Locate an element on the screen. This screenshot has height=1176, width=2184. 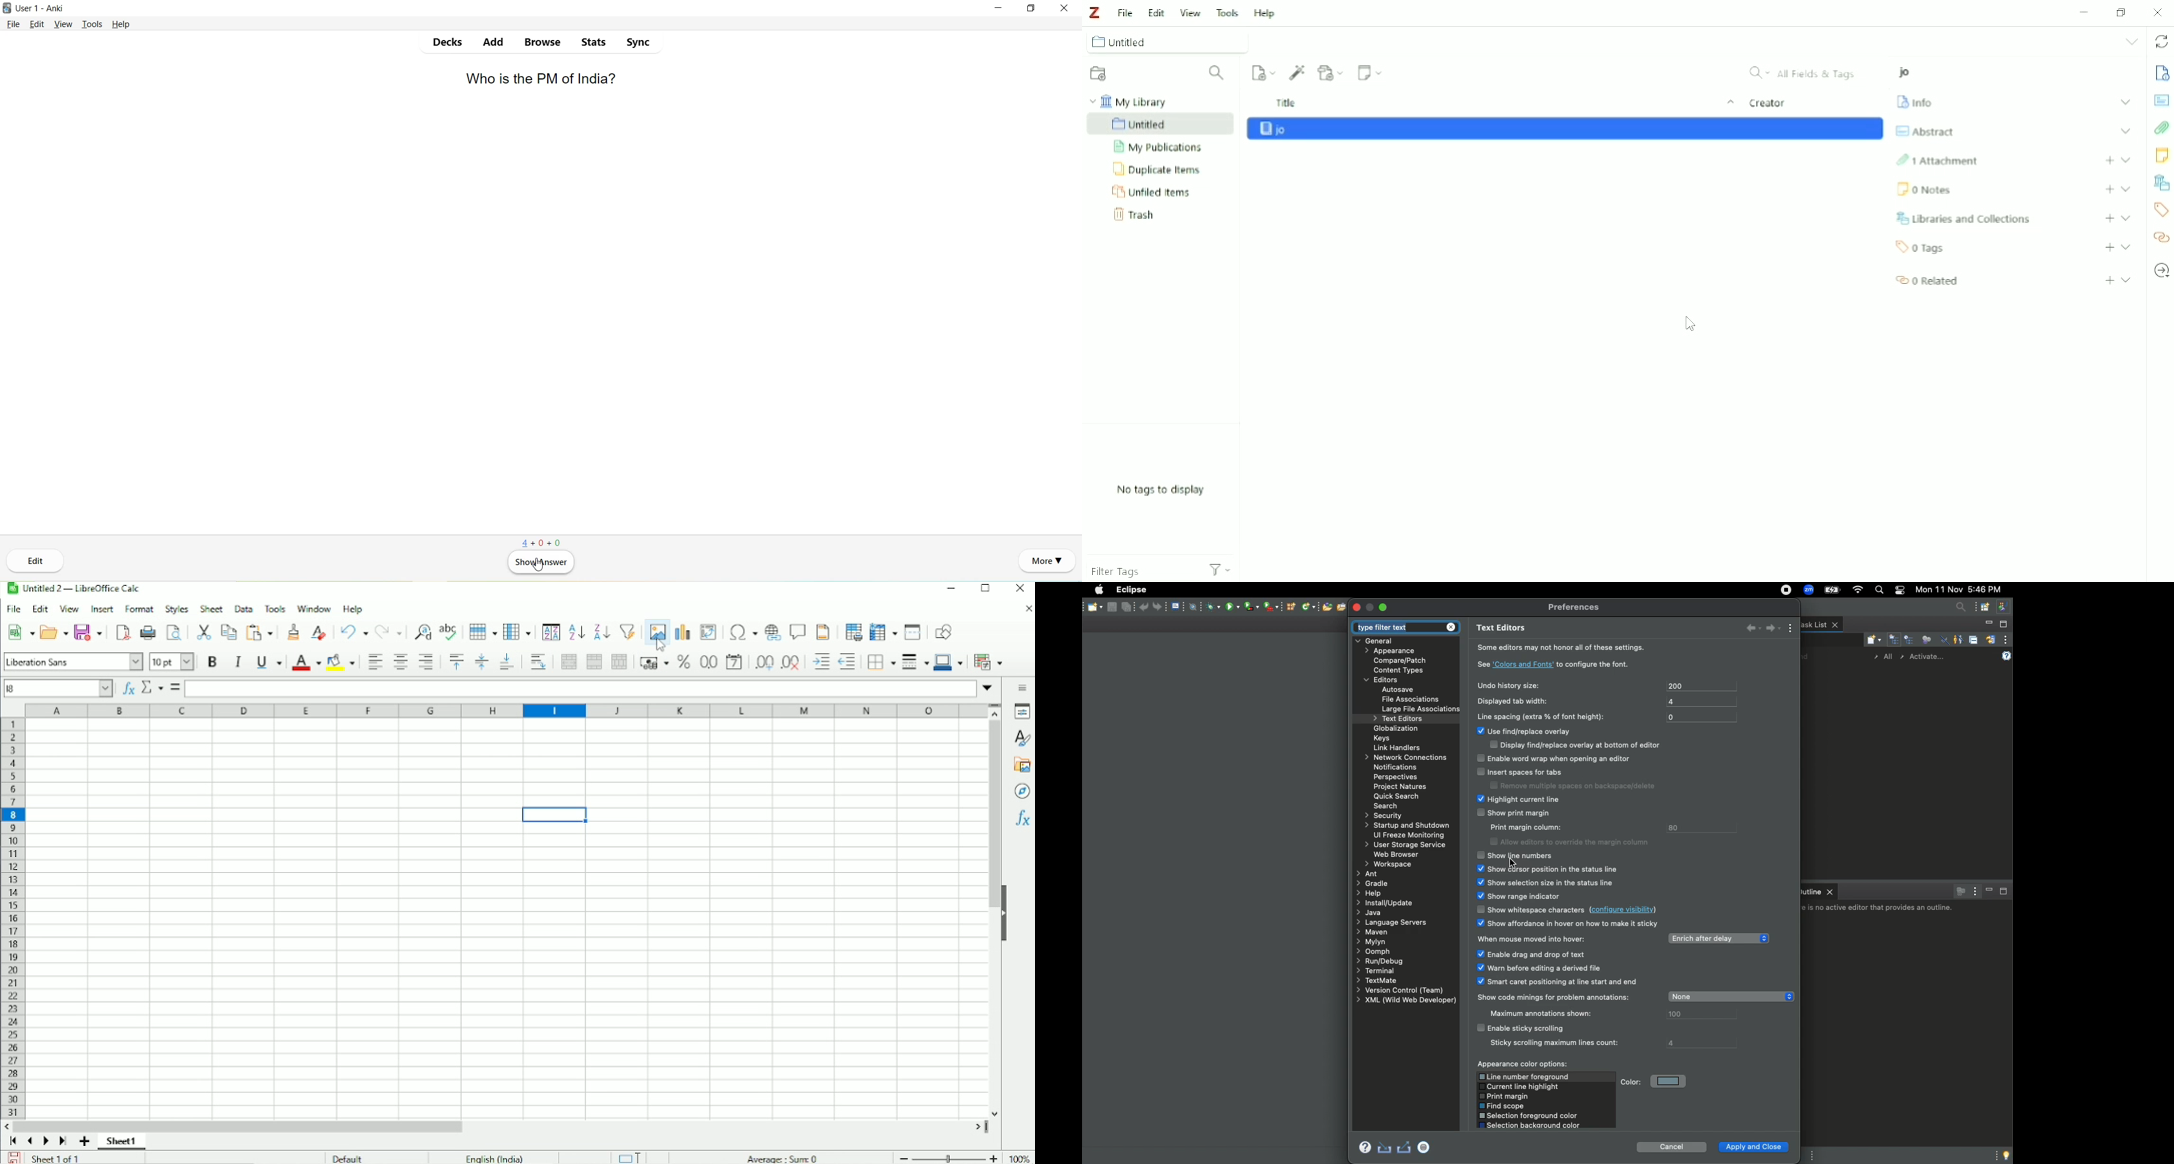
Styles is located at coordinates (174, 609).